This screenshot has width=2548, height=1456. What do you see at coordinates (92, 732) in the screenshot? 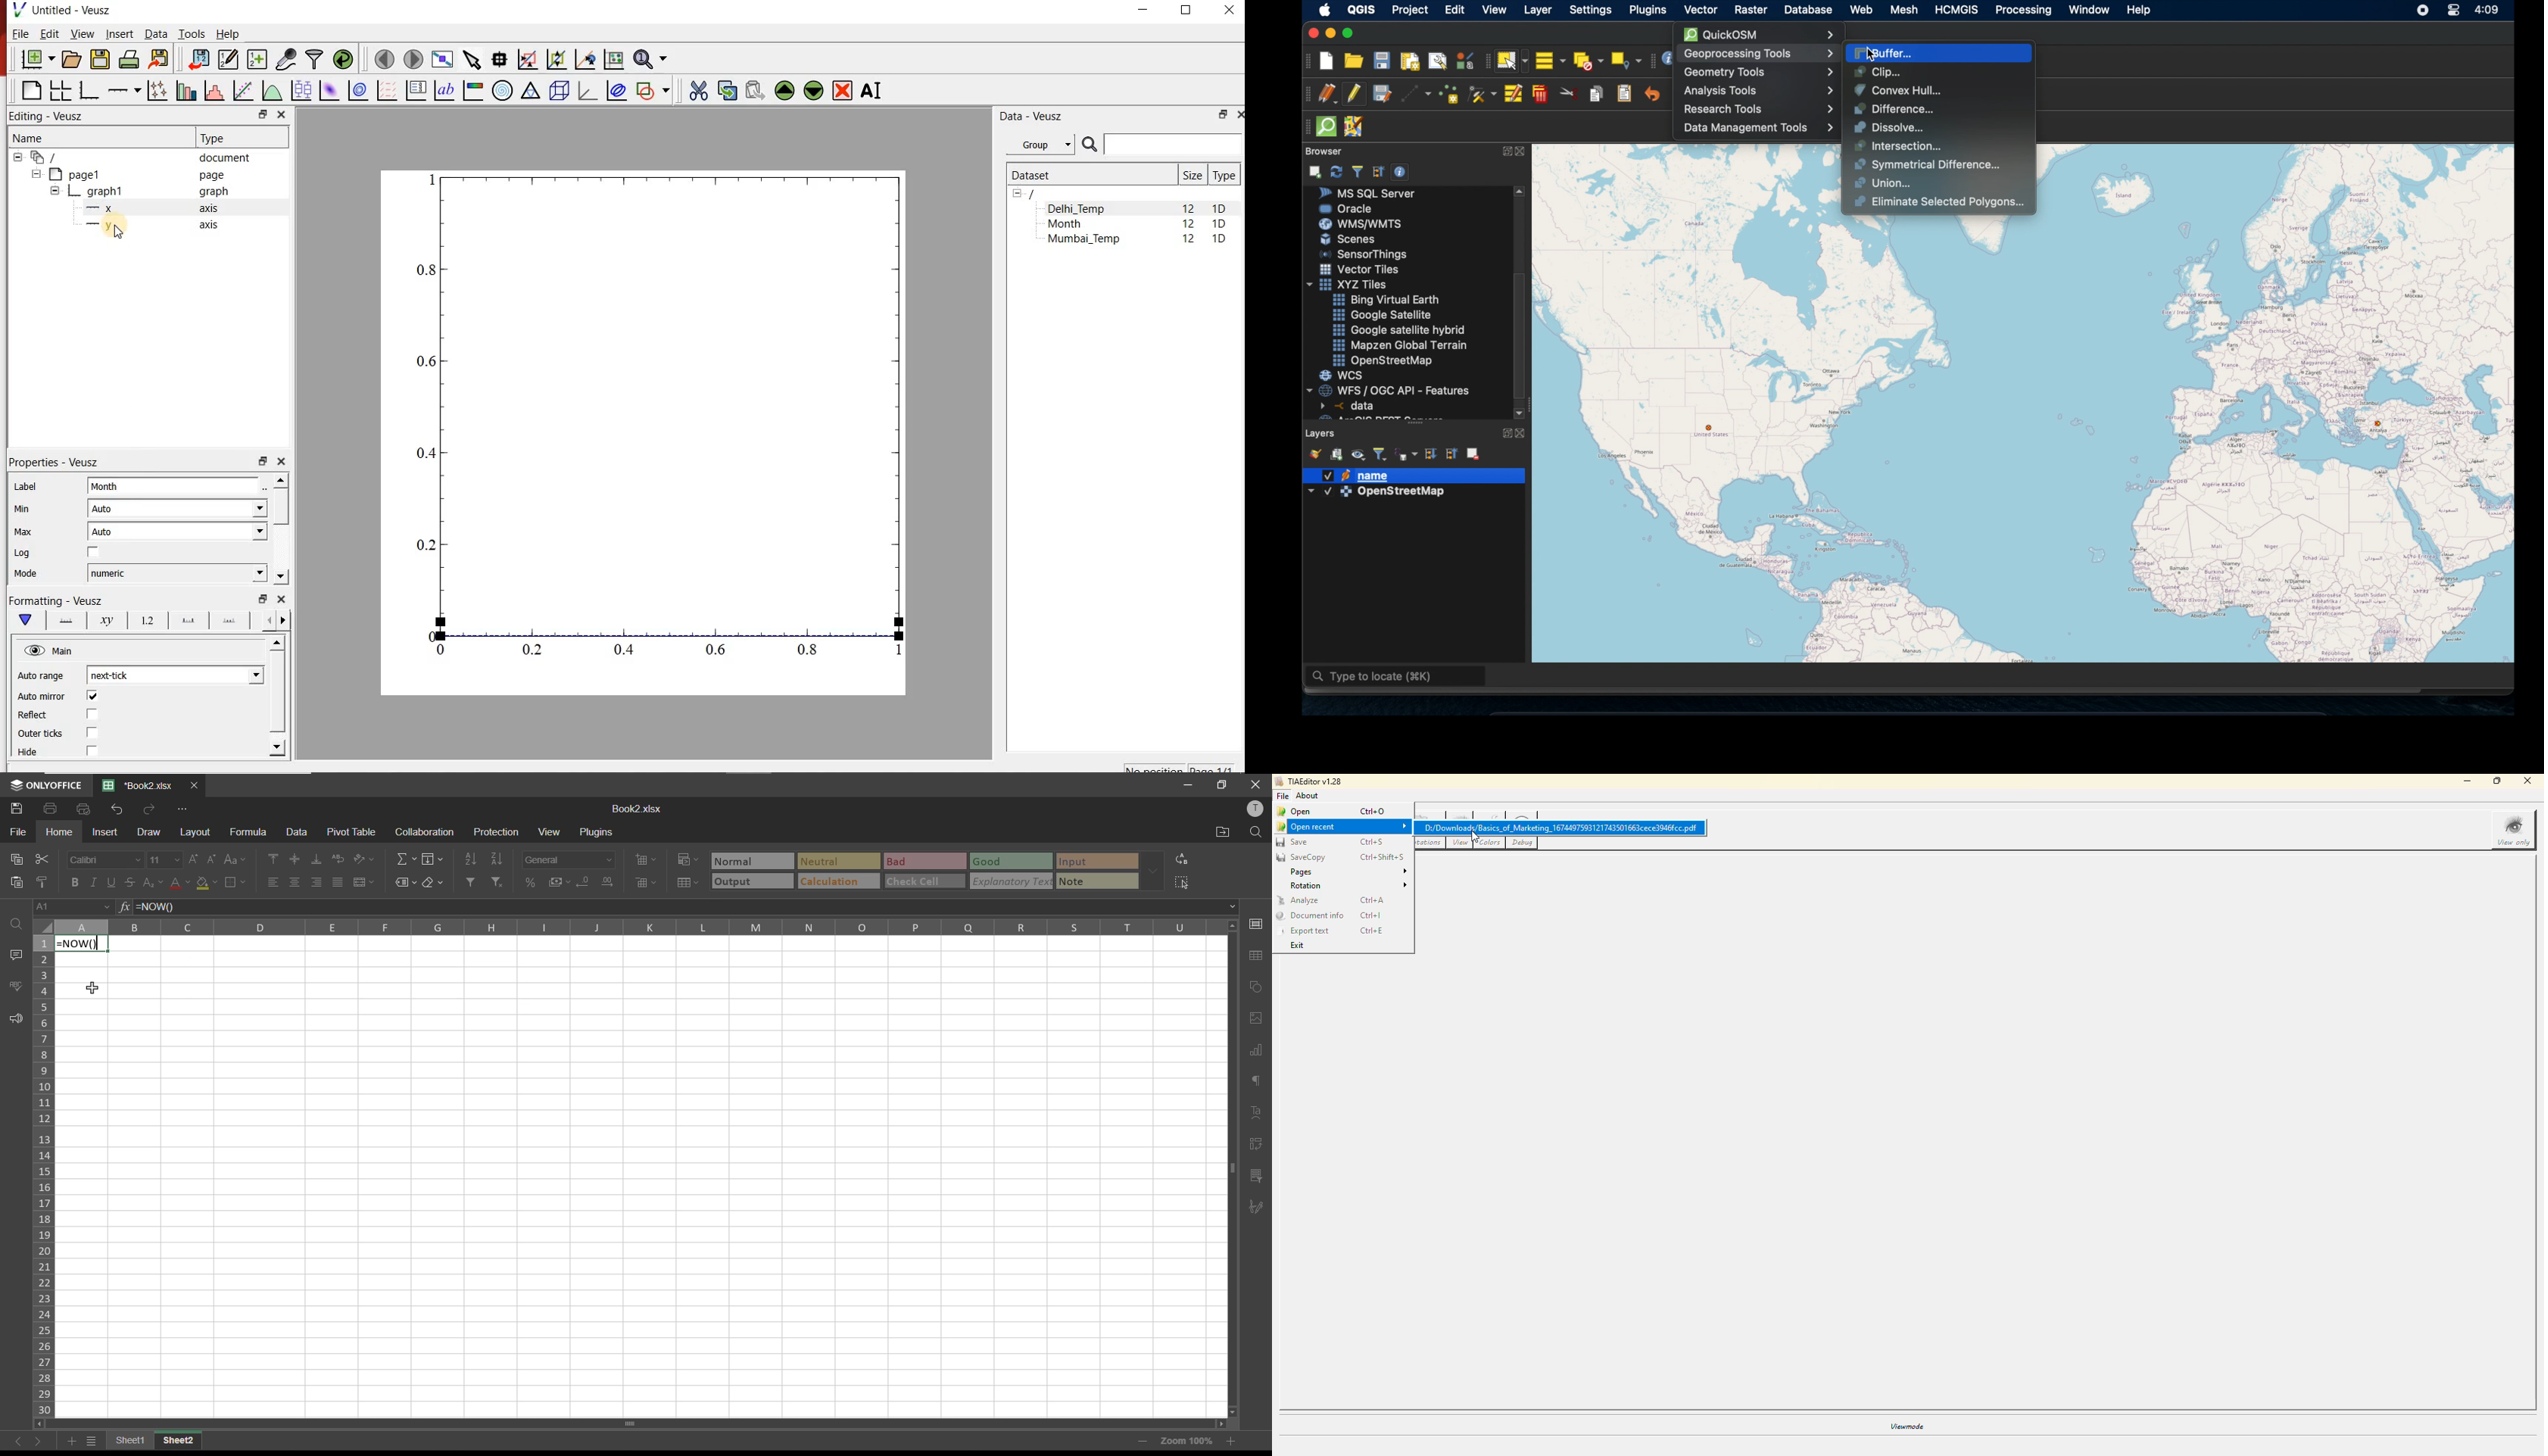
I see `check/uncheck` at bounding box center [92, 732].